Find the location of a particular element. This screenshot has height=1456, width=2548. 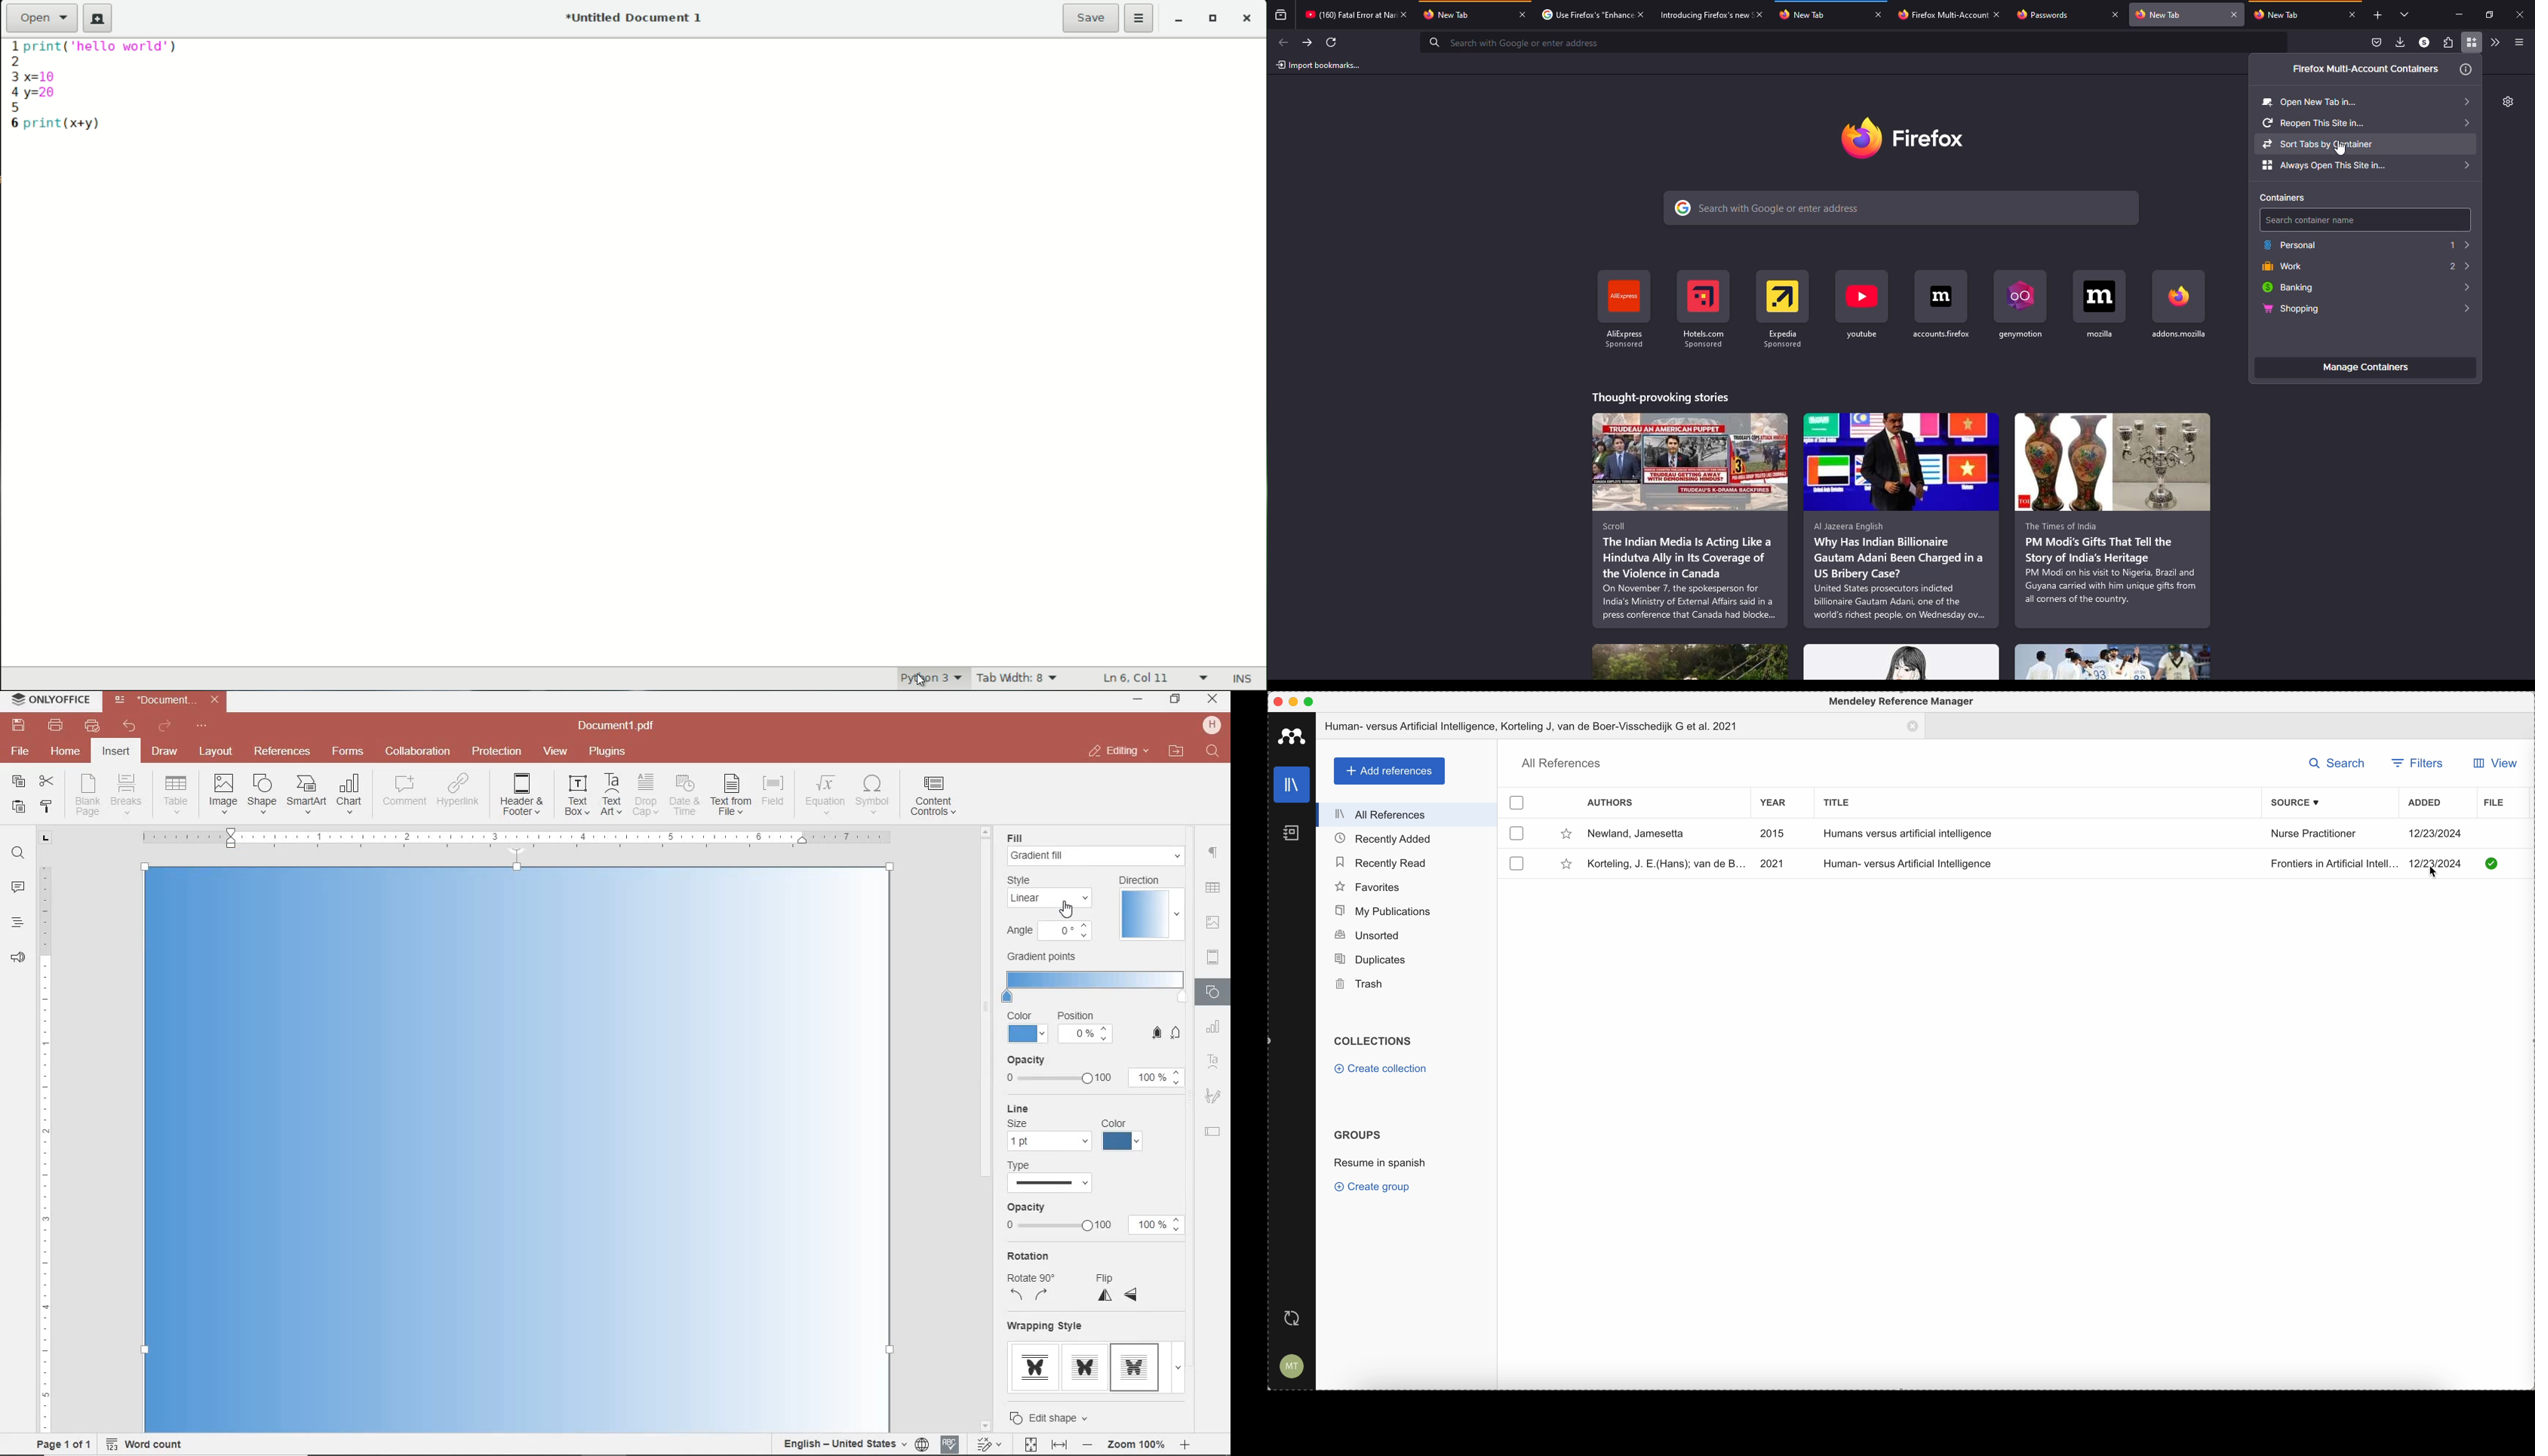

CURSOR is located at coordinates (1071, 907).